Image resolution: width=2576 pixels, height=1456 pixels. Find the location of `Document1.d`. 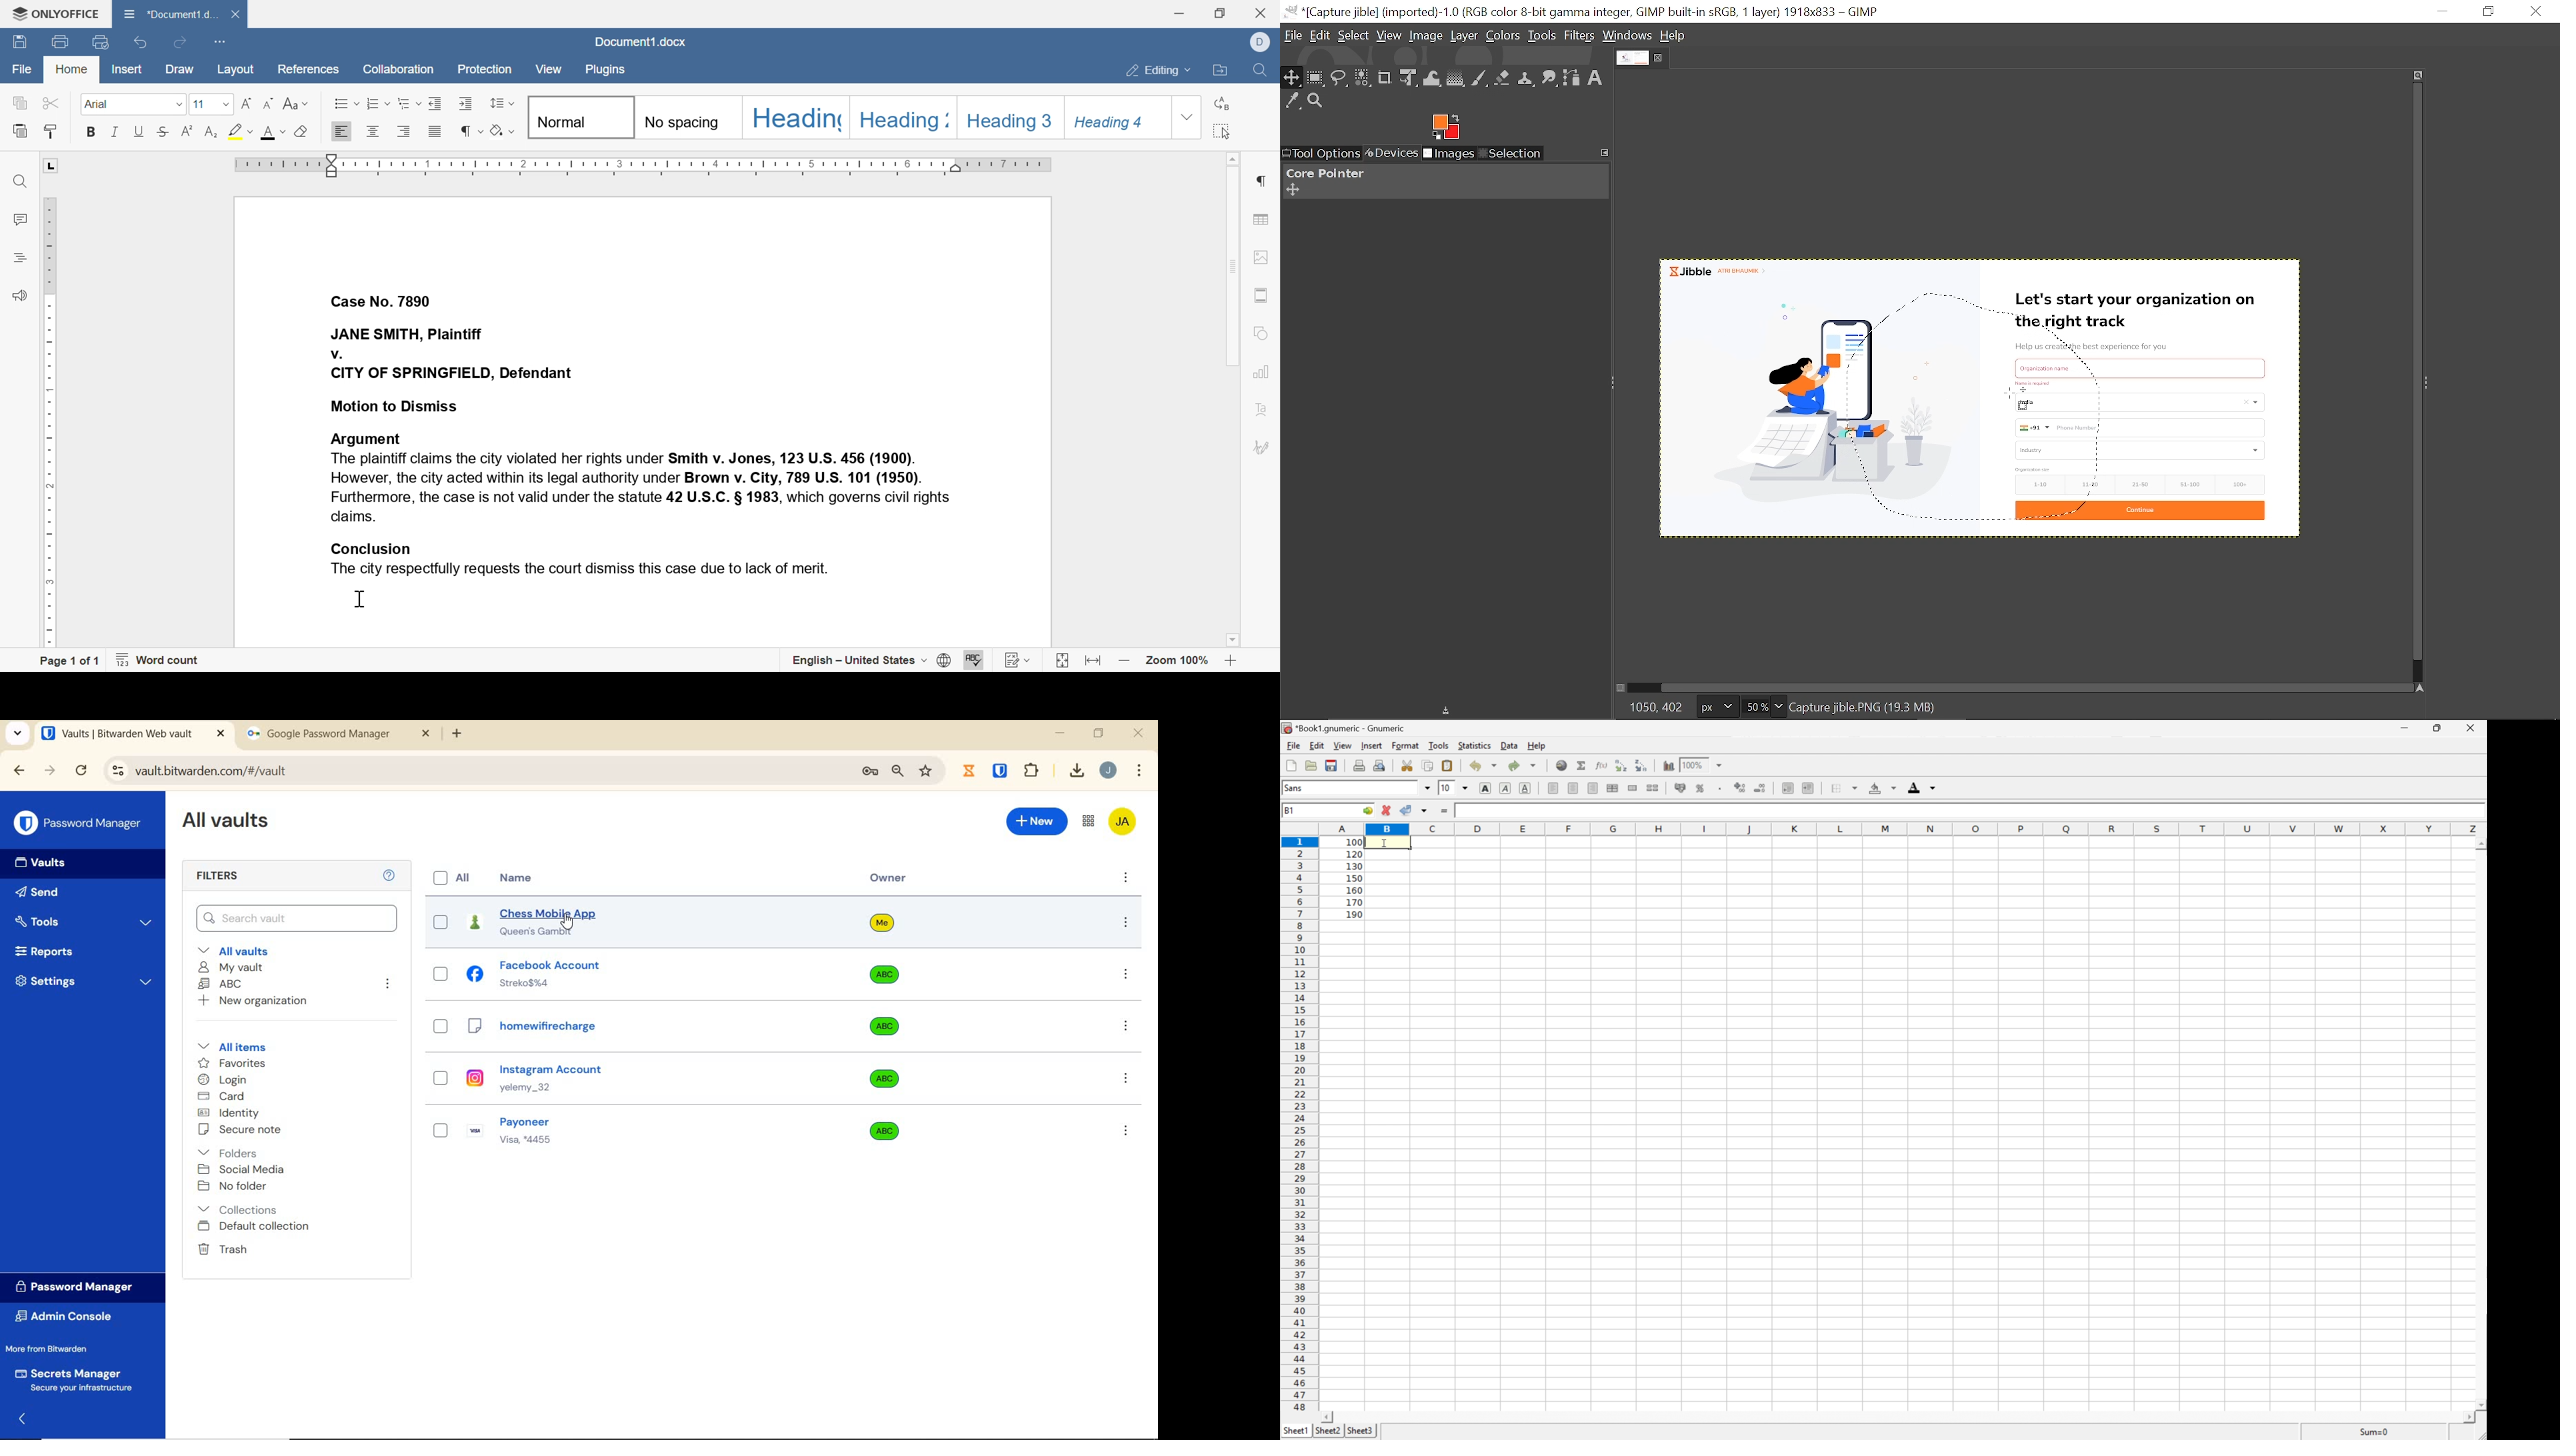

Document1.d is located at coordinates (169, 12).